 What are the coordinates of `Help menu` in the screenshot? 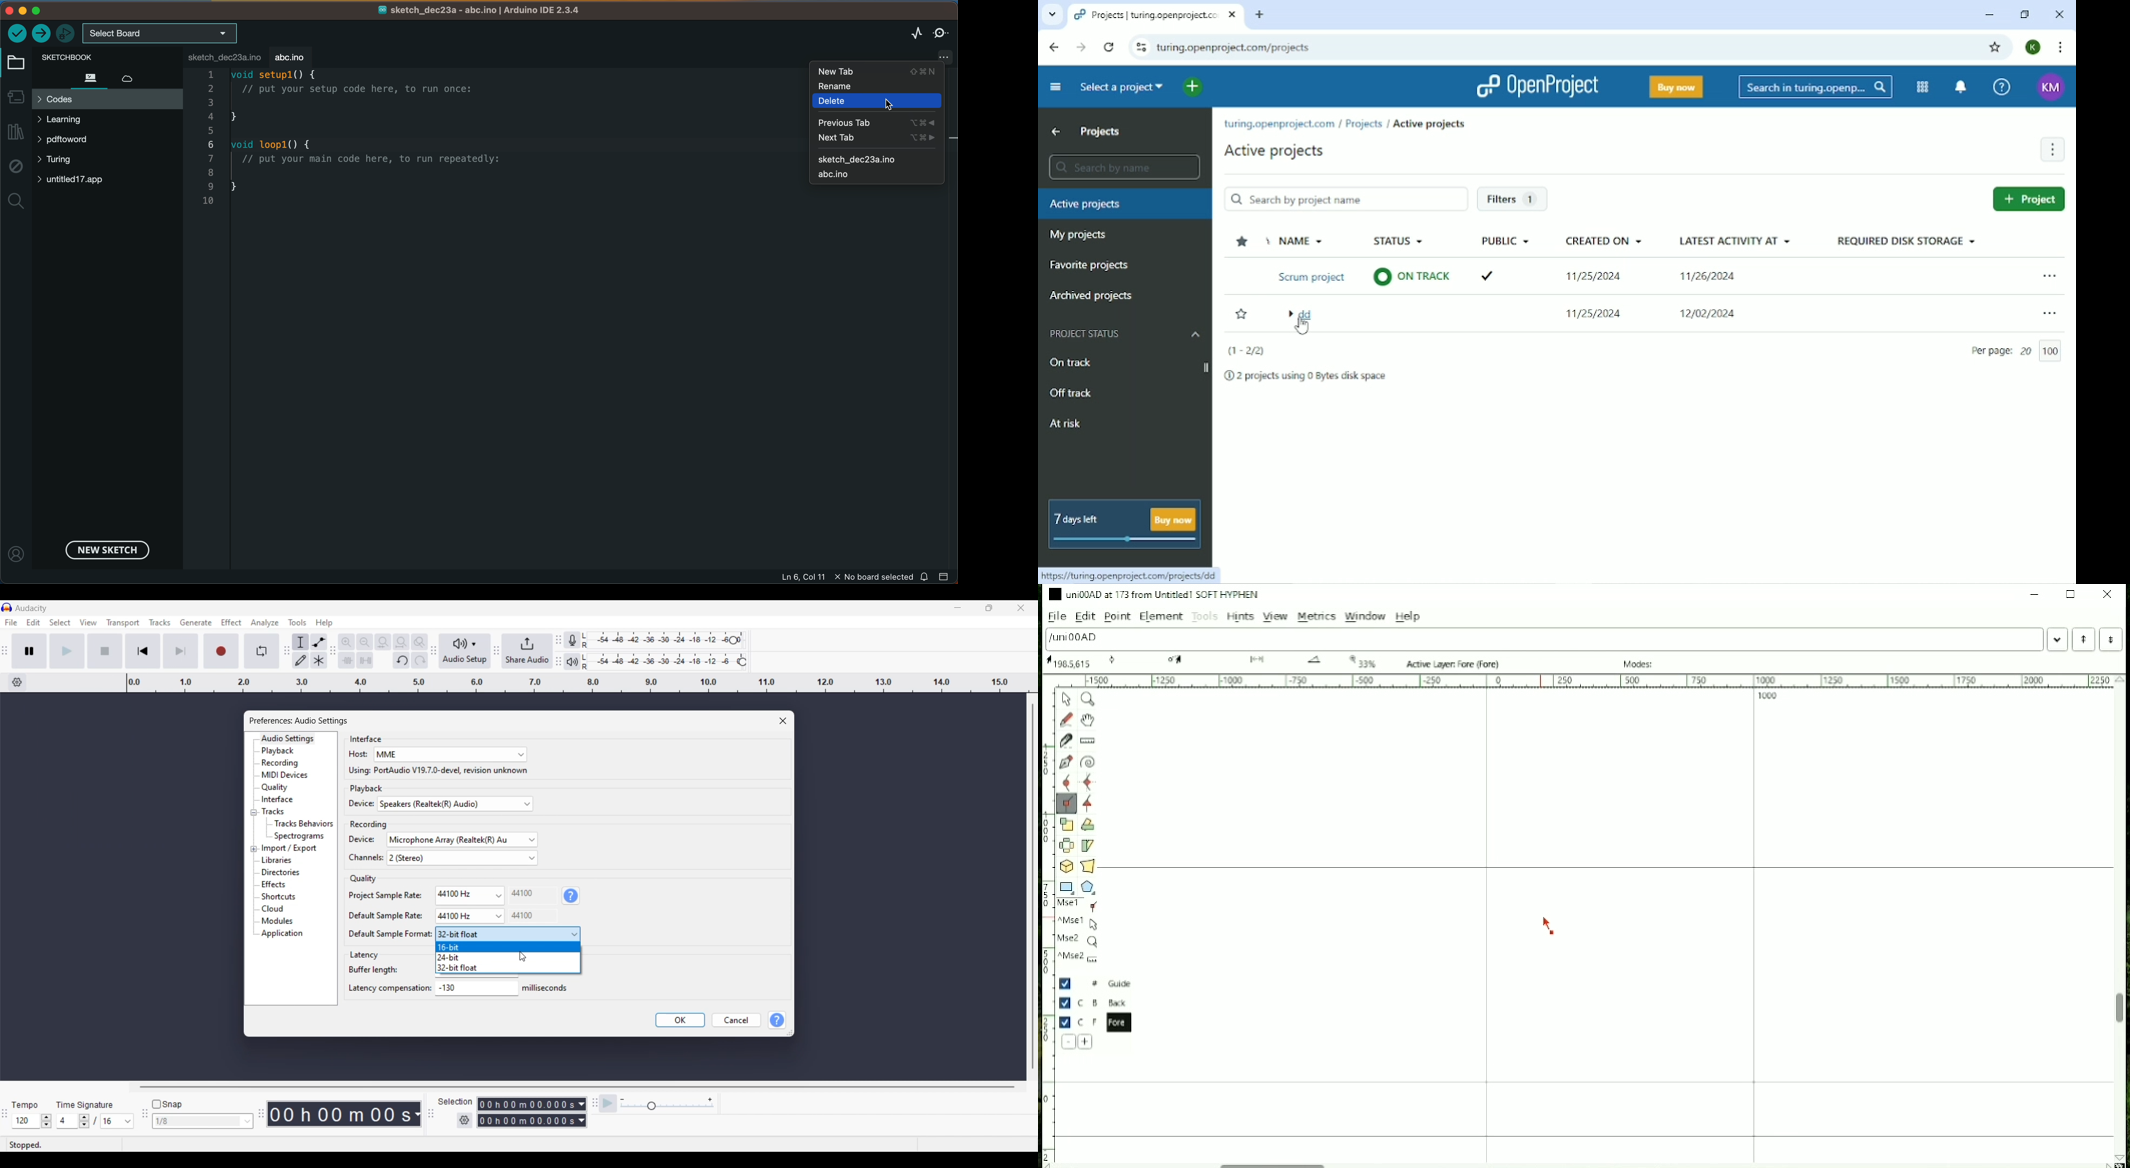 It's located at (324, 623).